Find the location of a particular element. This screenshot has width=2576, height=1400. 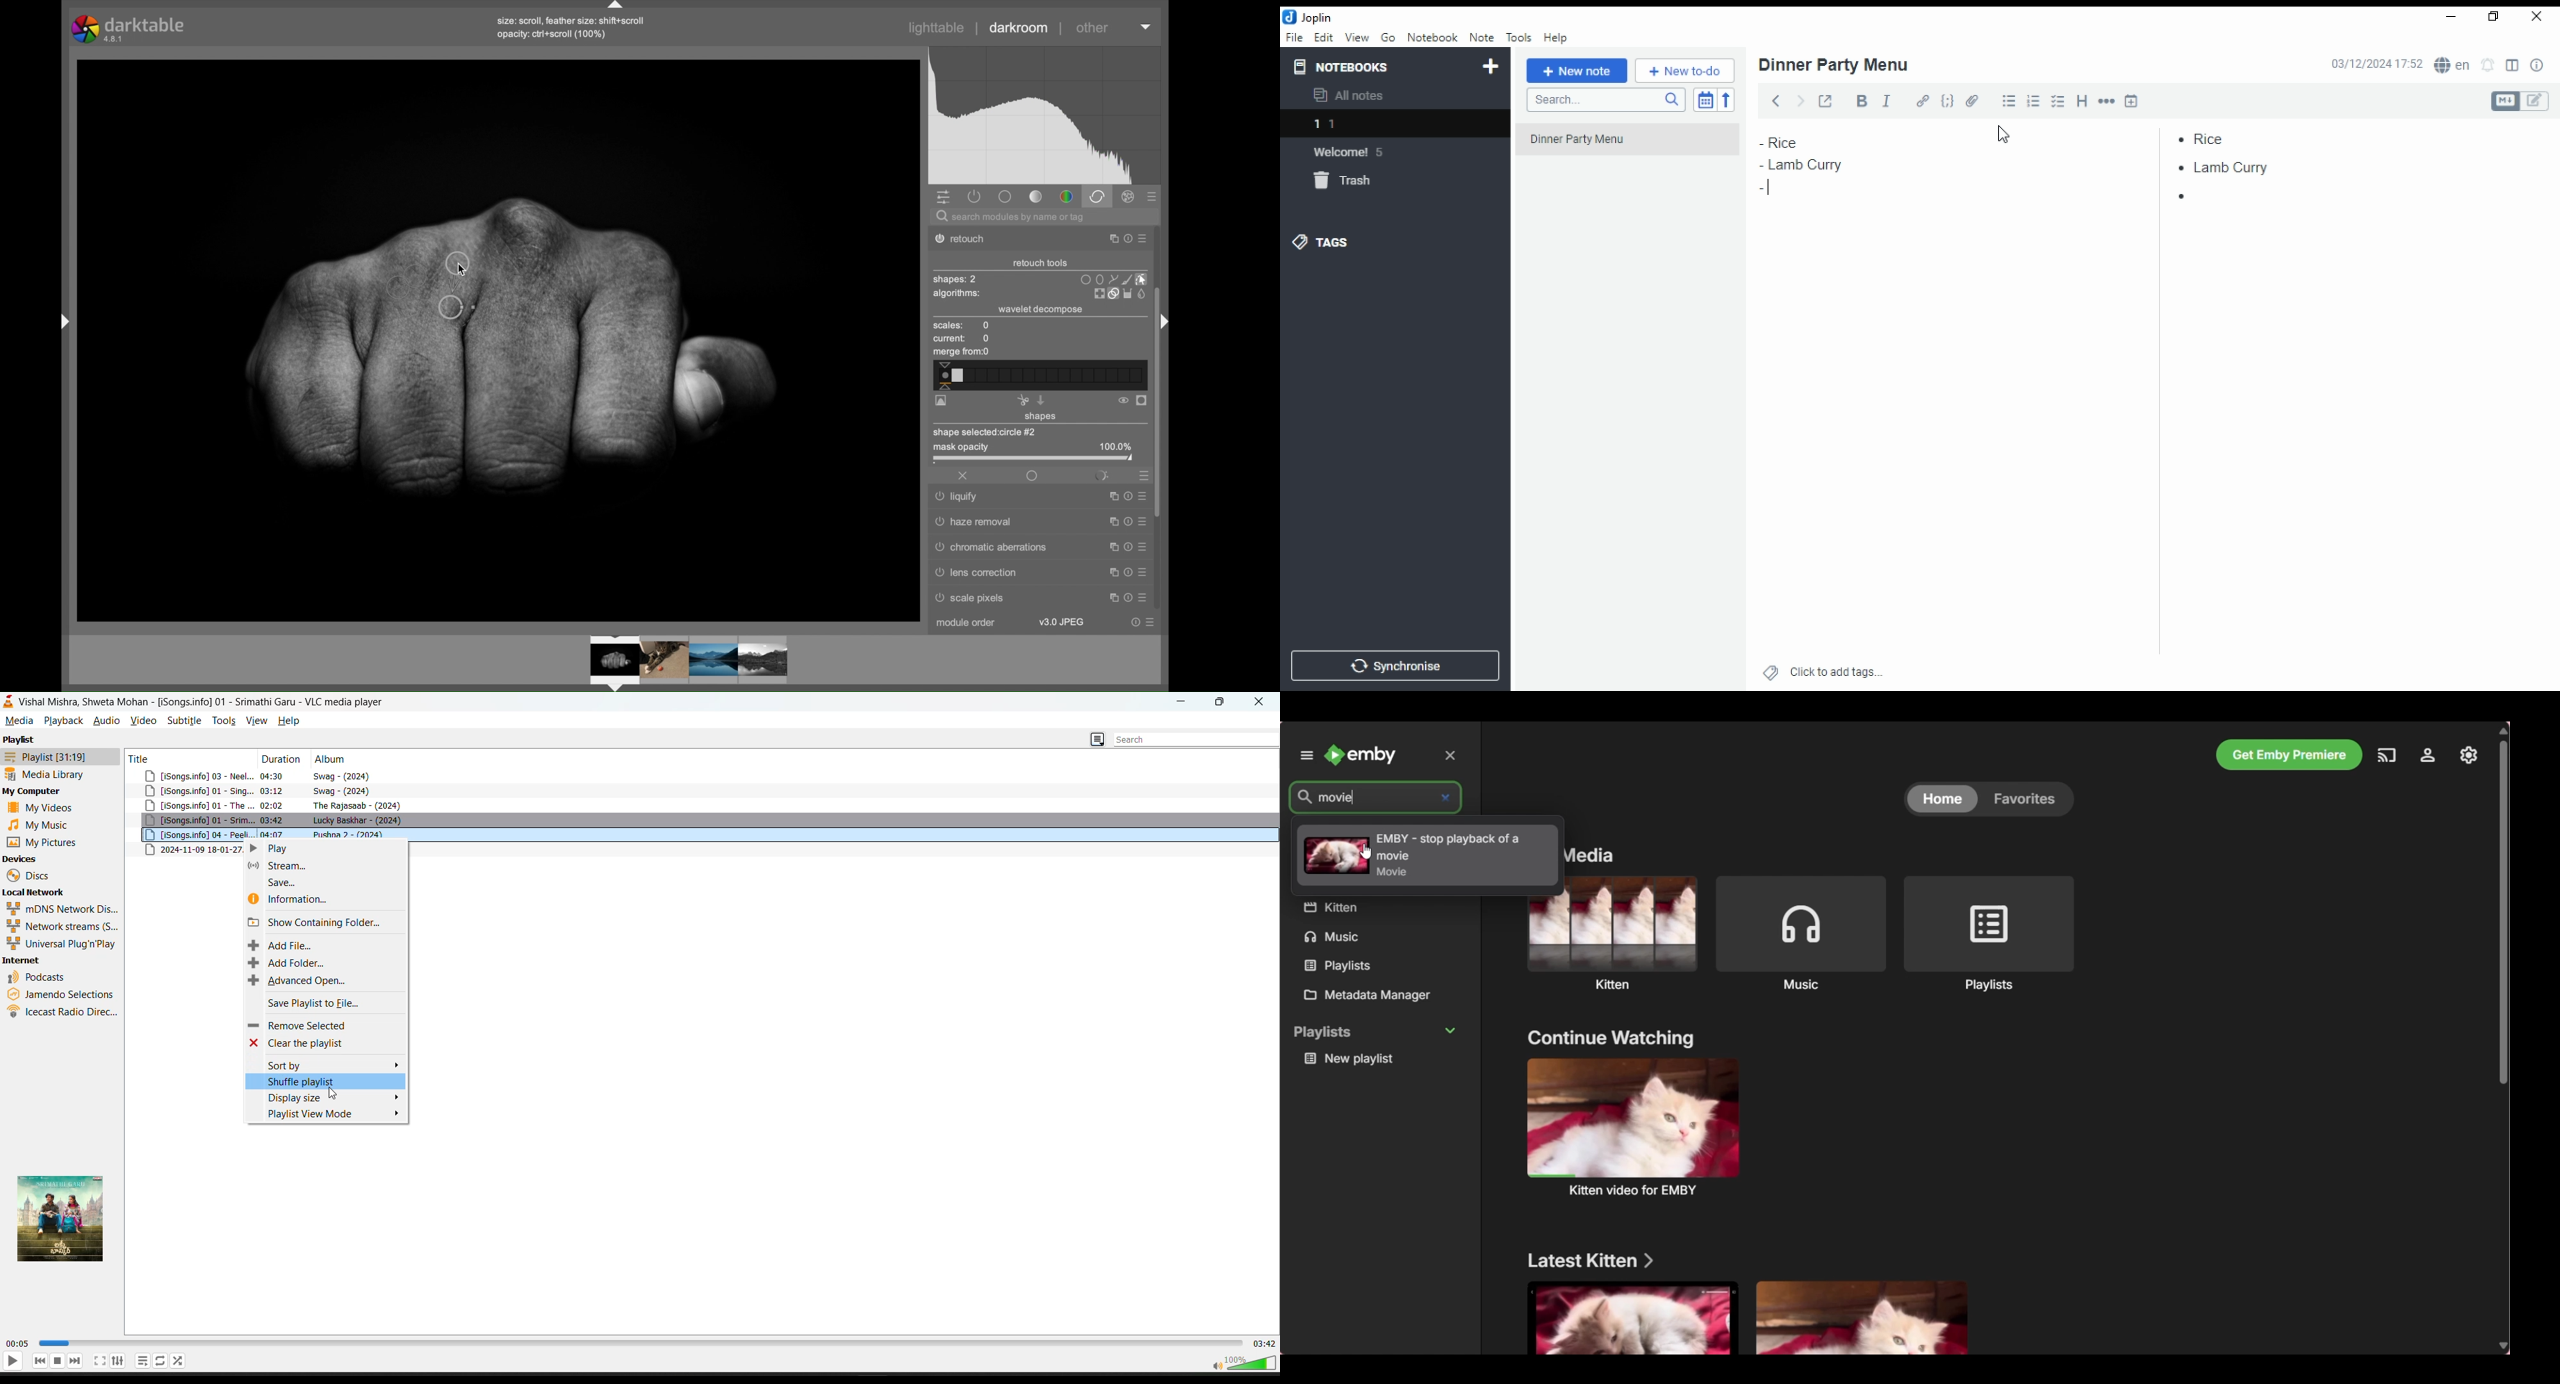

attach file is located at coordinates (1976, 100).